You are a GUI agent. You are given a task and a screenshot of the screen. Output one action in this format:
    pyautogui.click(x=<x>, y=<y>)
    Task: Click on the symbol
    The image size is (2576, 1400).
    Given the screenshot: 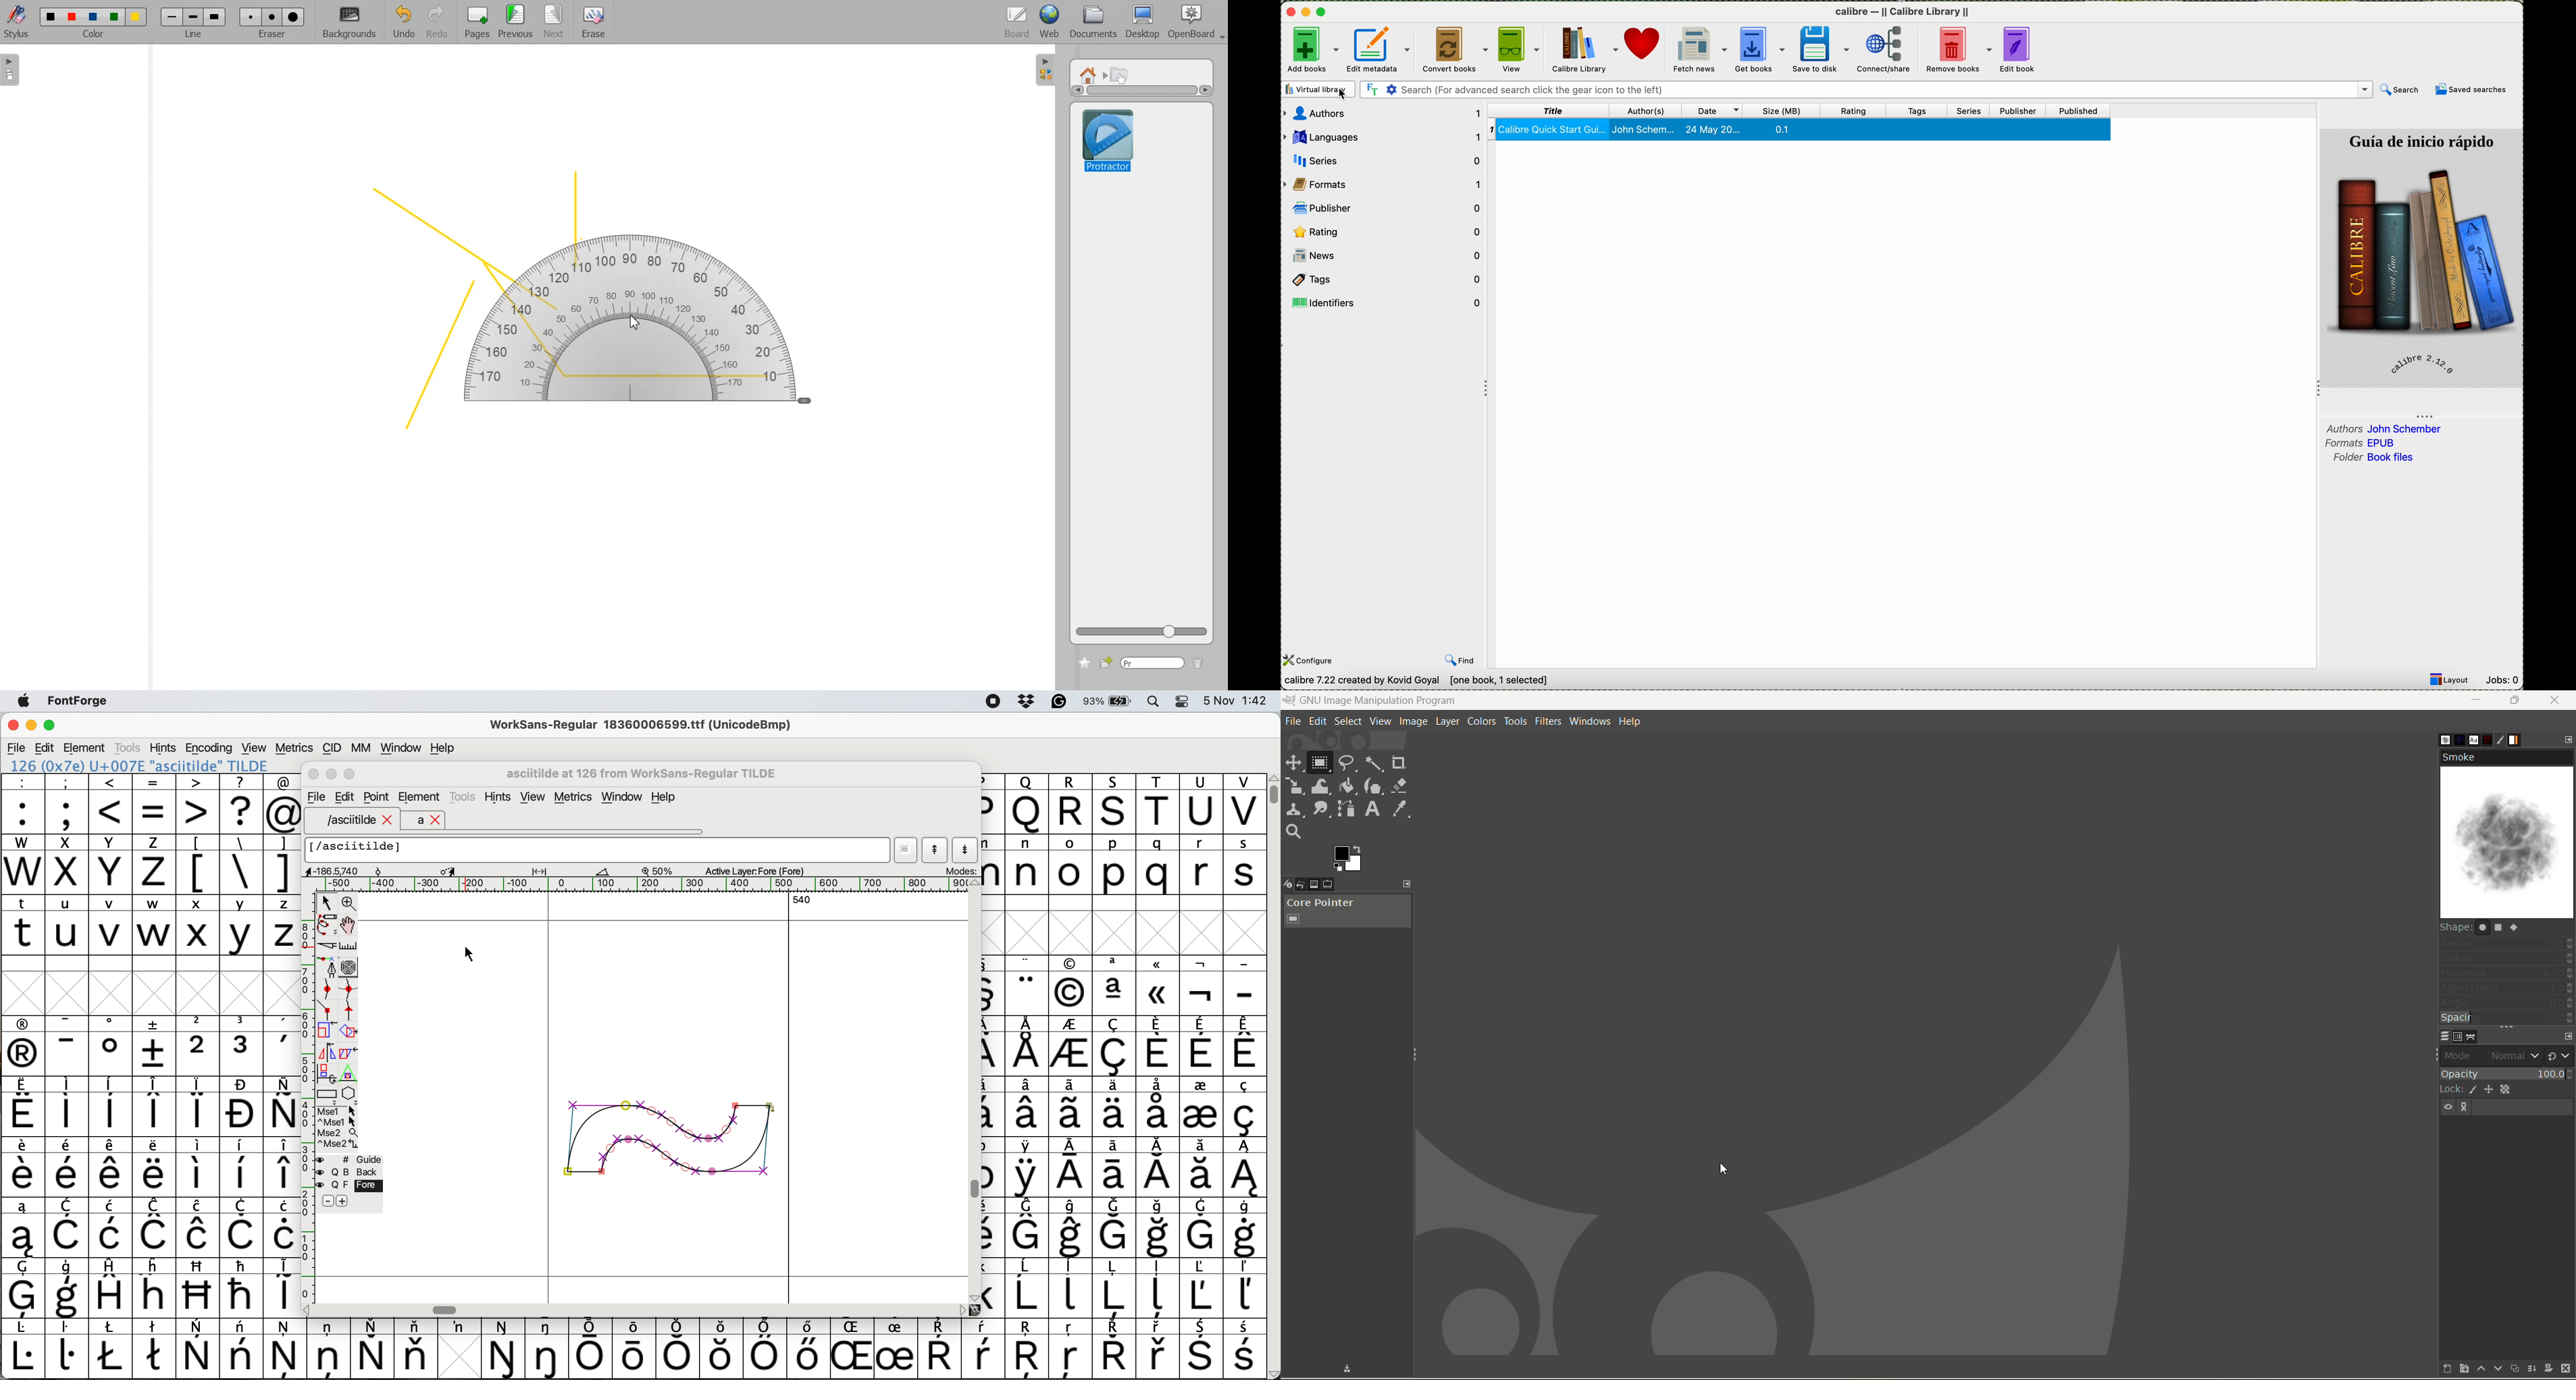 What is the action you would take?
    pyautogui.click(x=1071, y=1048)
    